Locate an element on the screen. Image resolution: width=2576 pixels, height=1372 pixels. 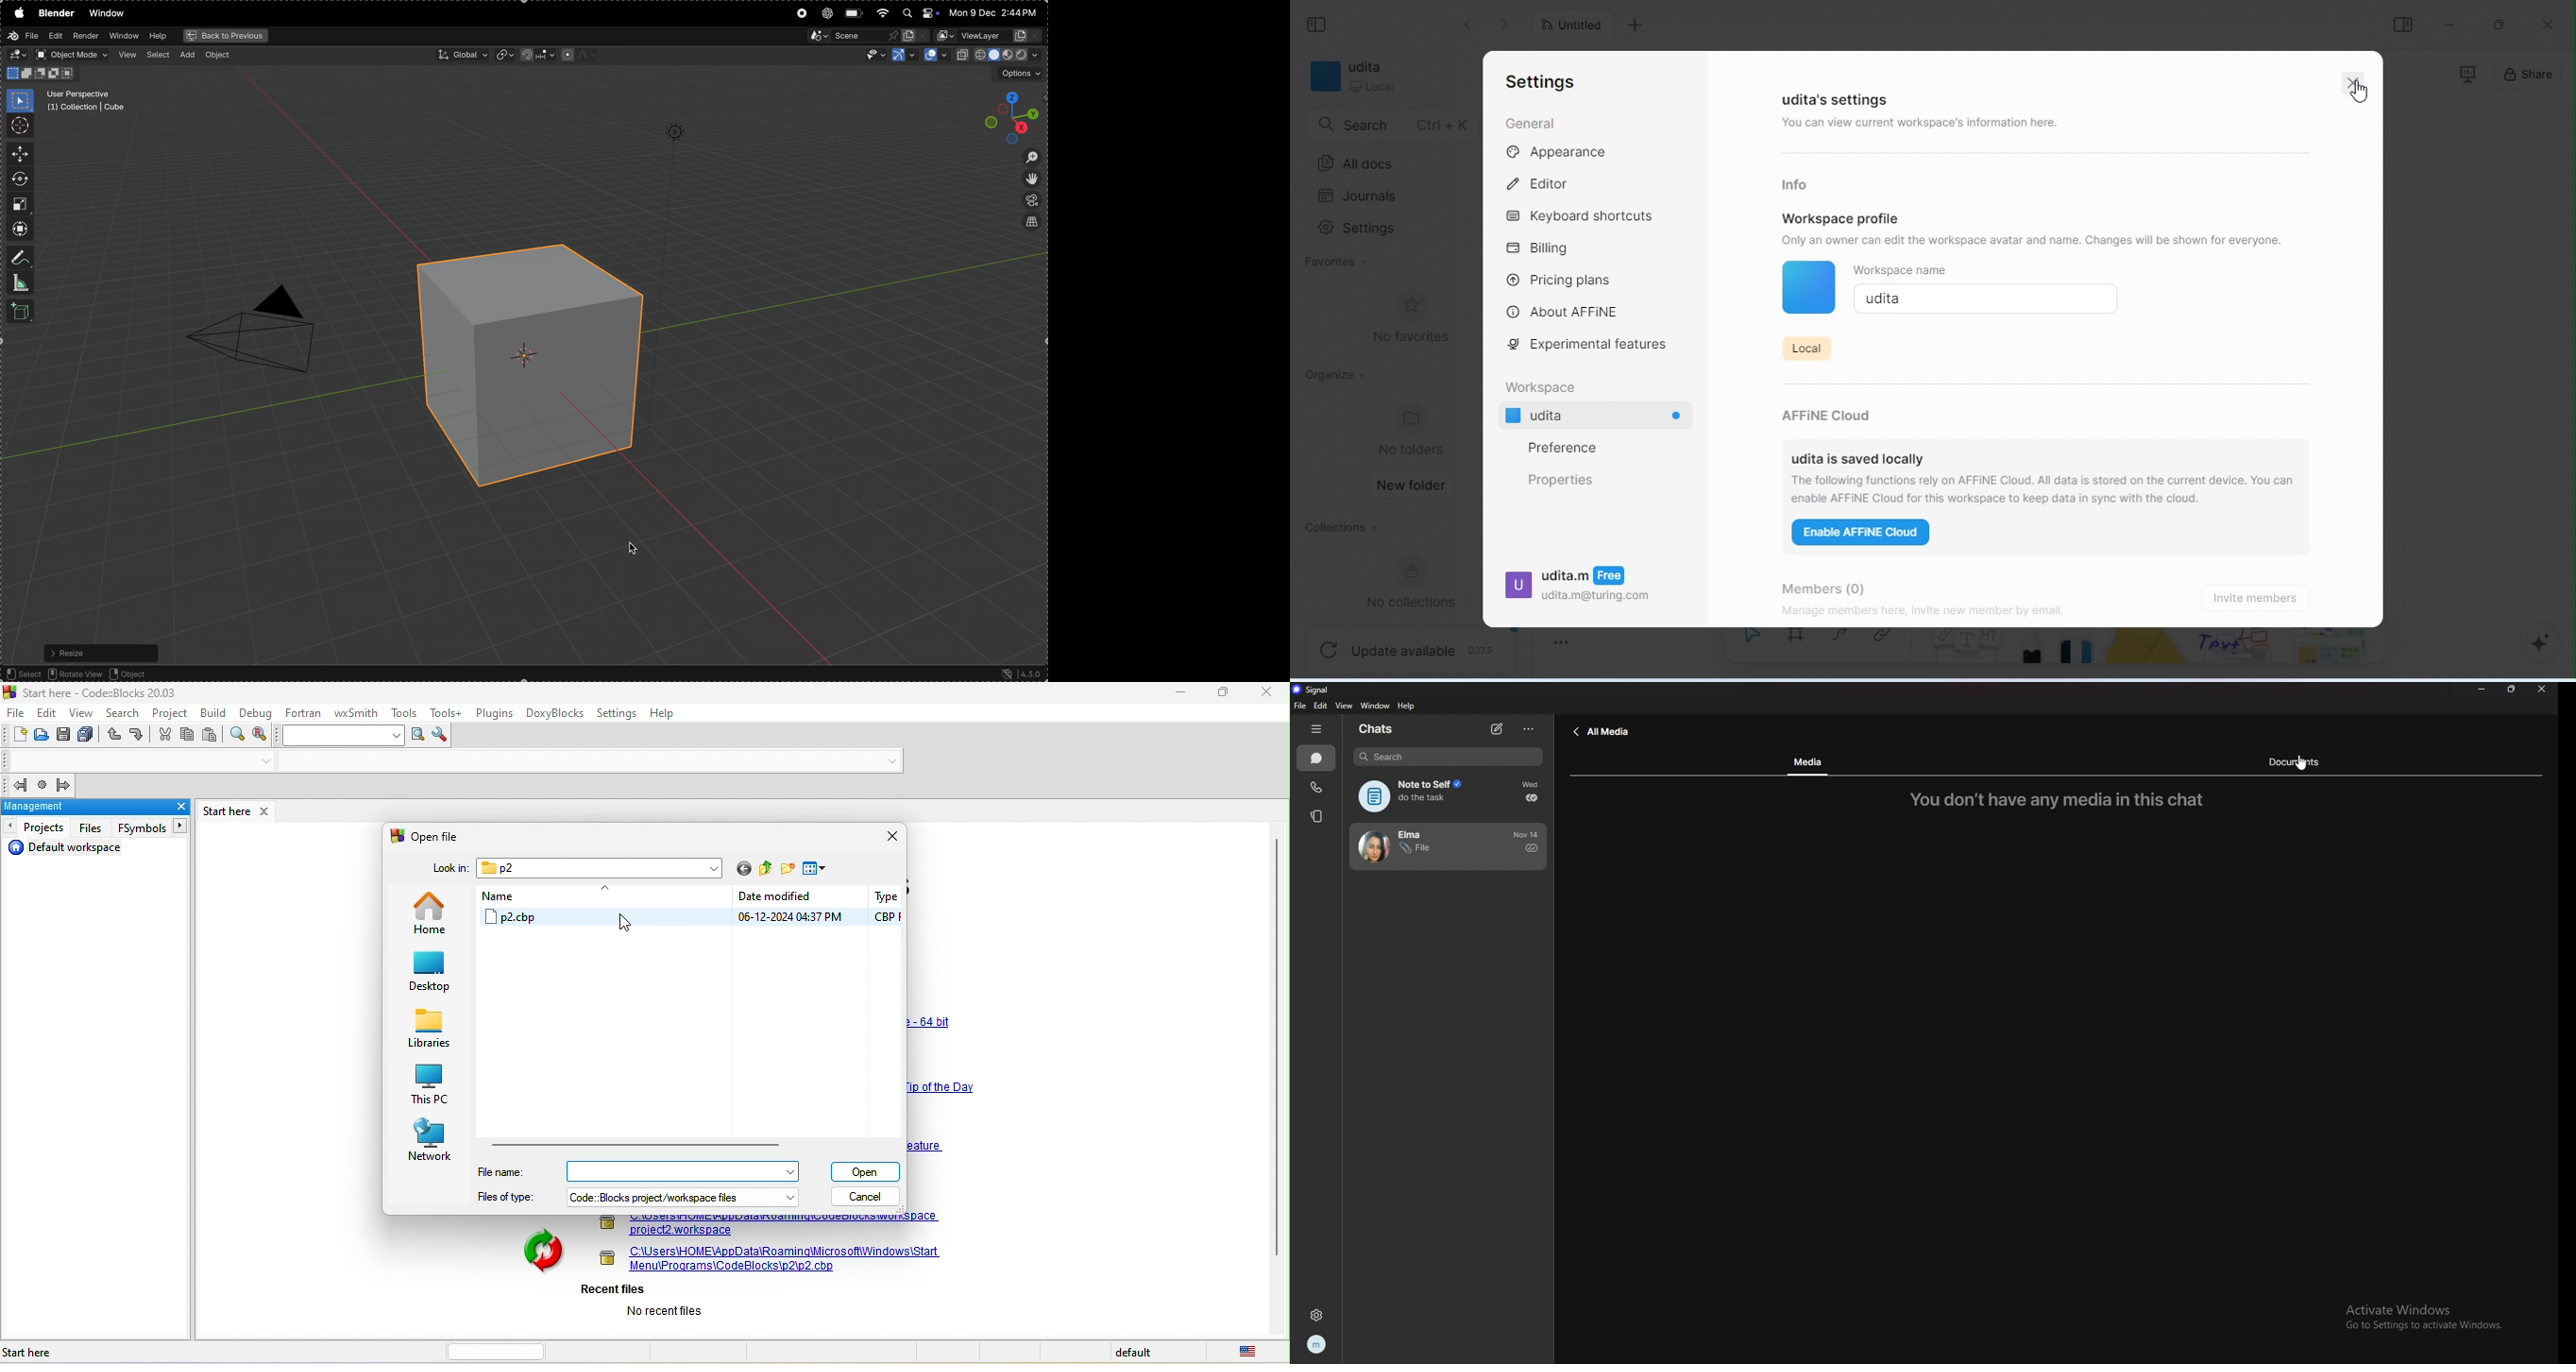
go to last folder is located at coordinates (742, 871).